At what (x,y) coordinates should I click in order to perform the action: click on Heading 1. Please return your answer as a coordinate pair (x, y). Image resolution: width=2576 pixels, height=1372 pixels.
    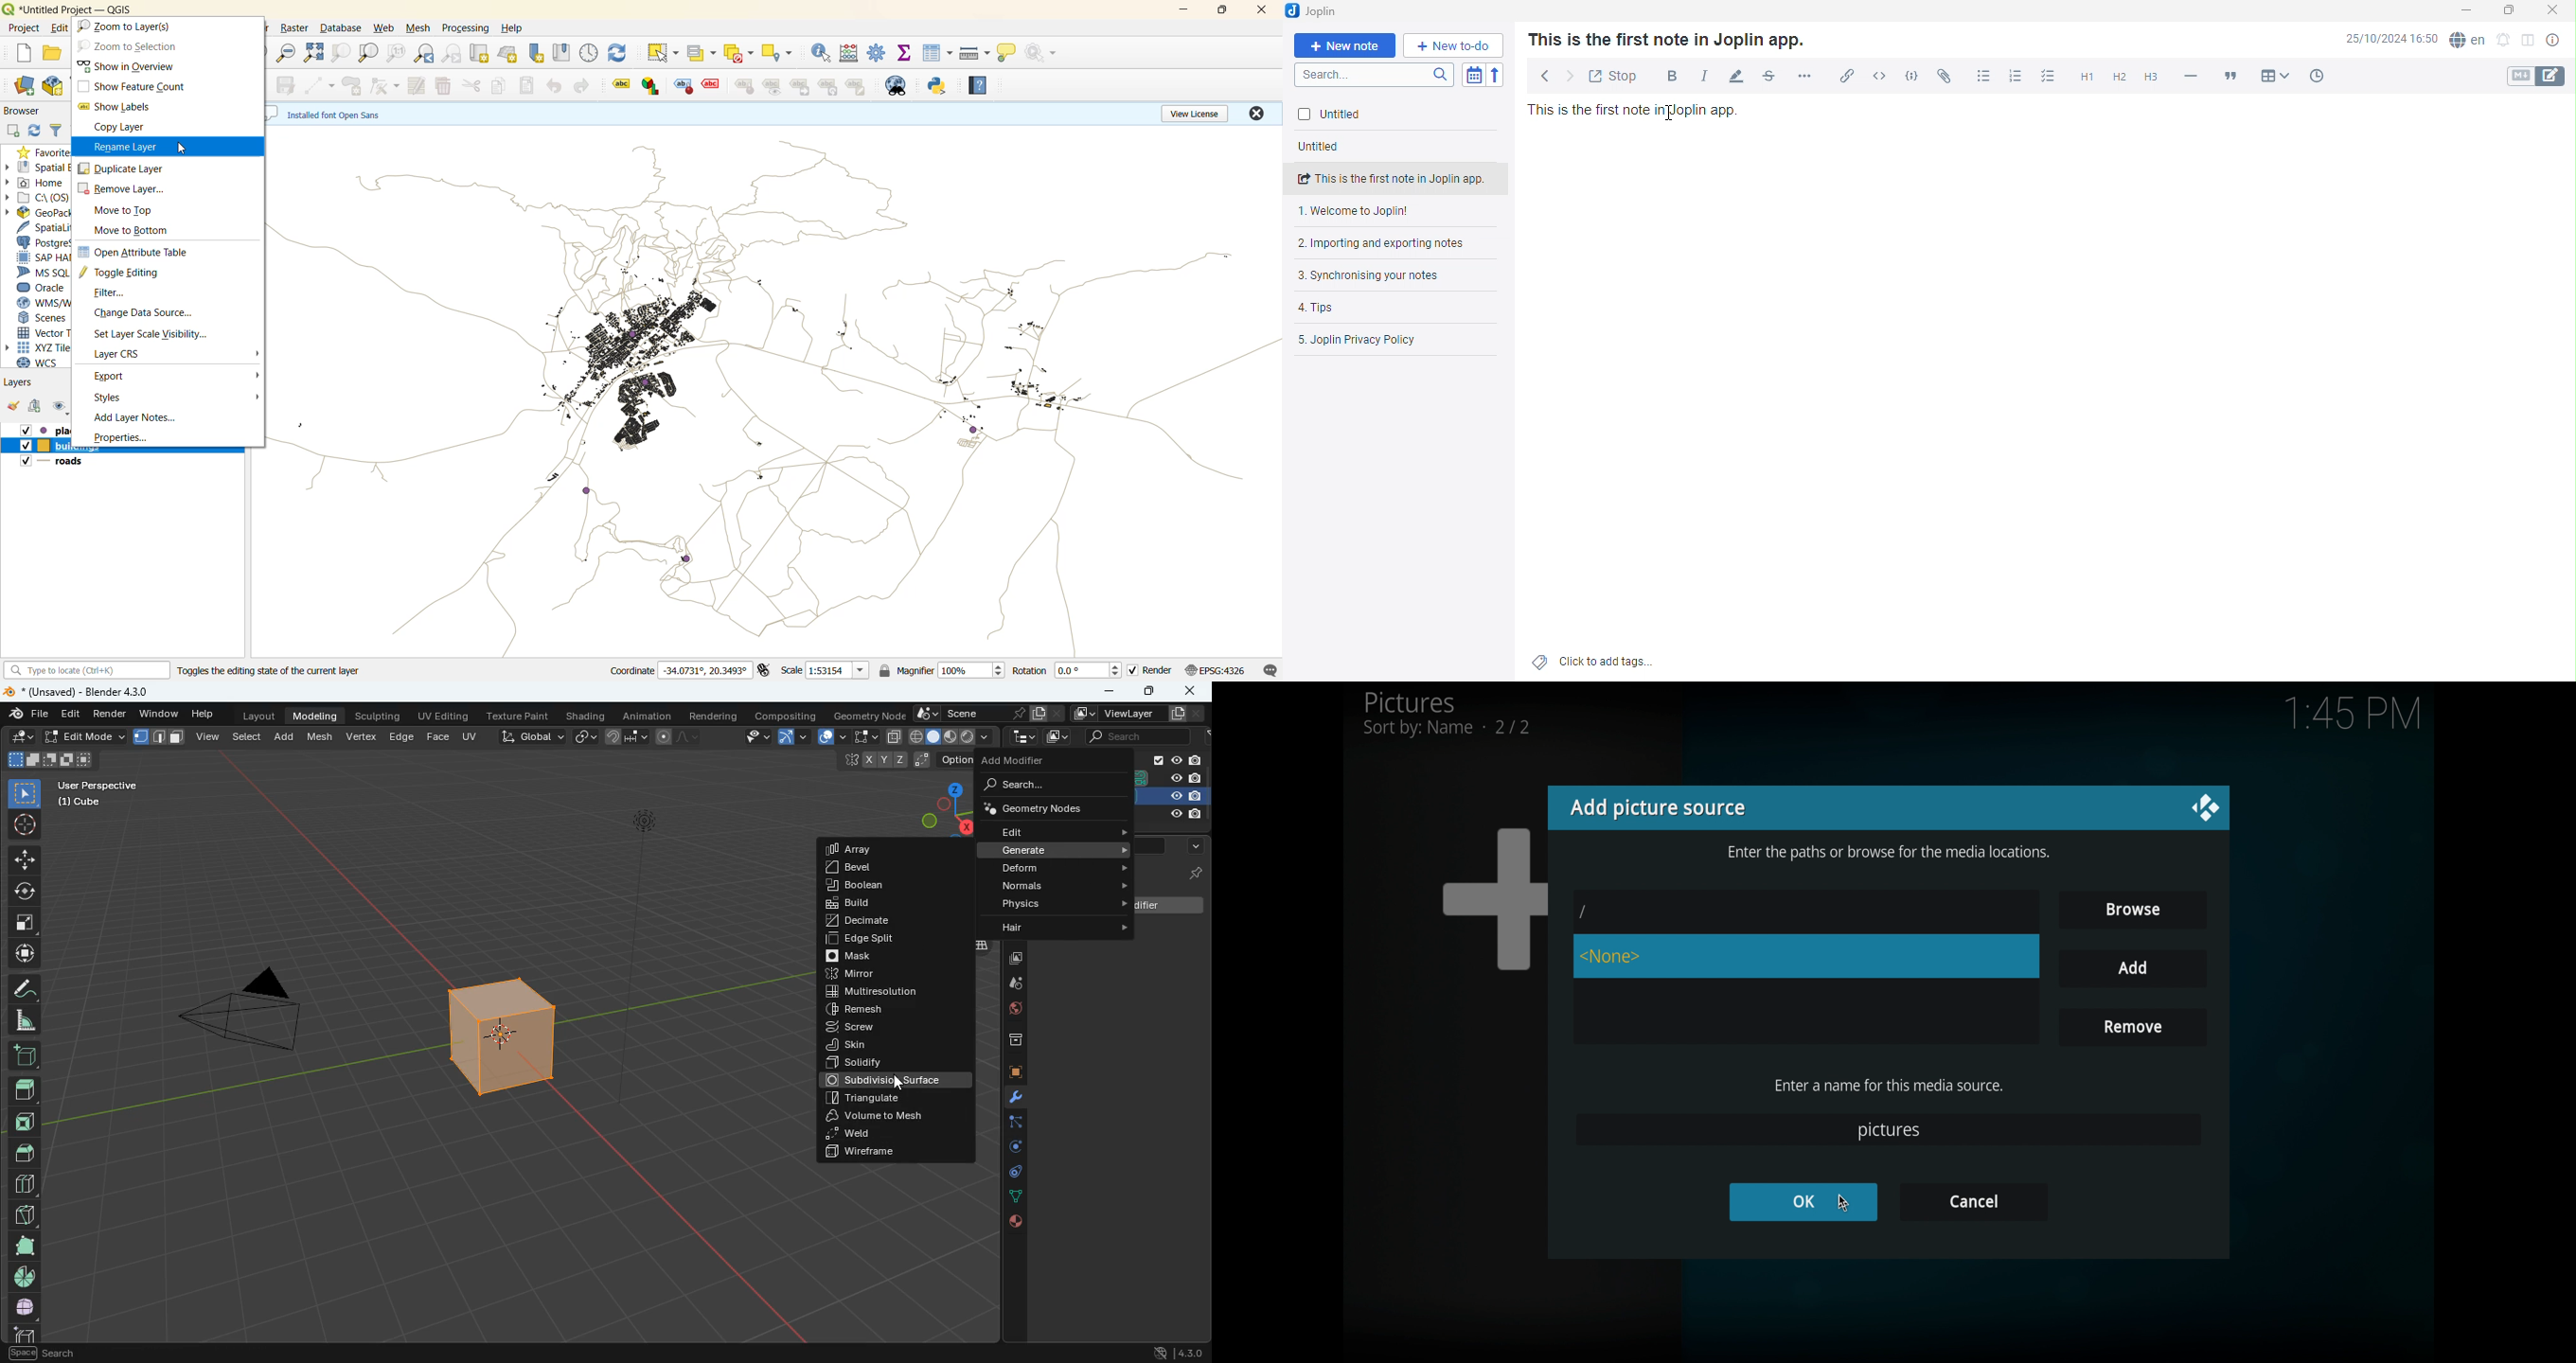
    Looking at the image, I should click on (2086, 78).